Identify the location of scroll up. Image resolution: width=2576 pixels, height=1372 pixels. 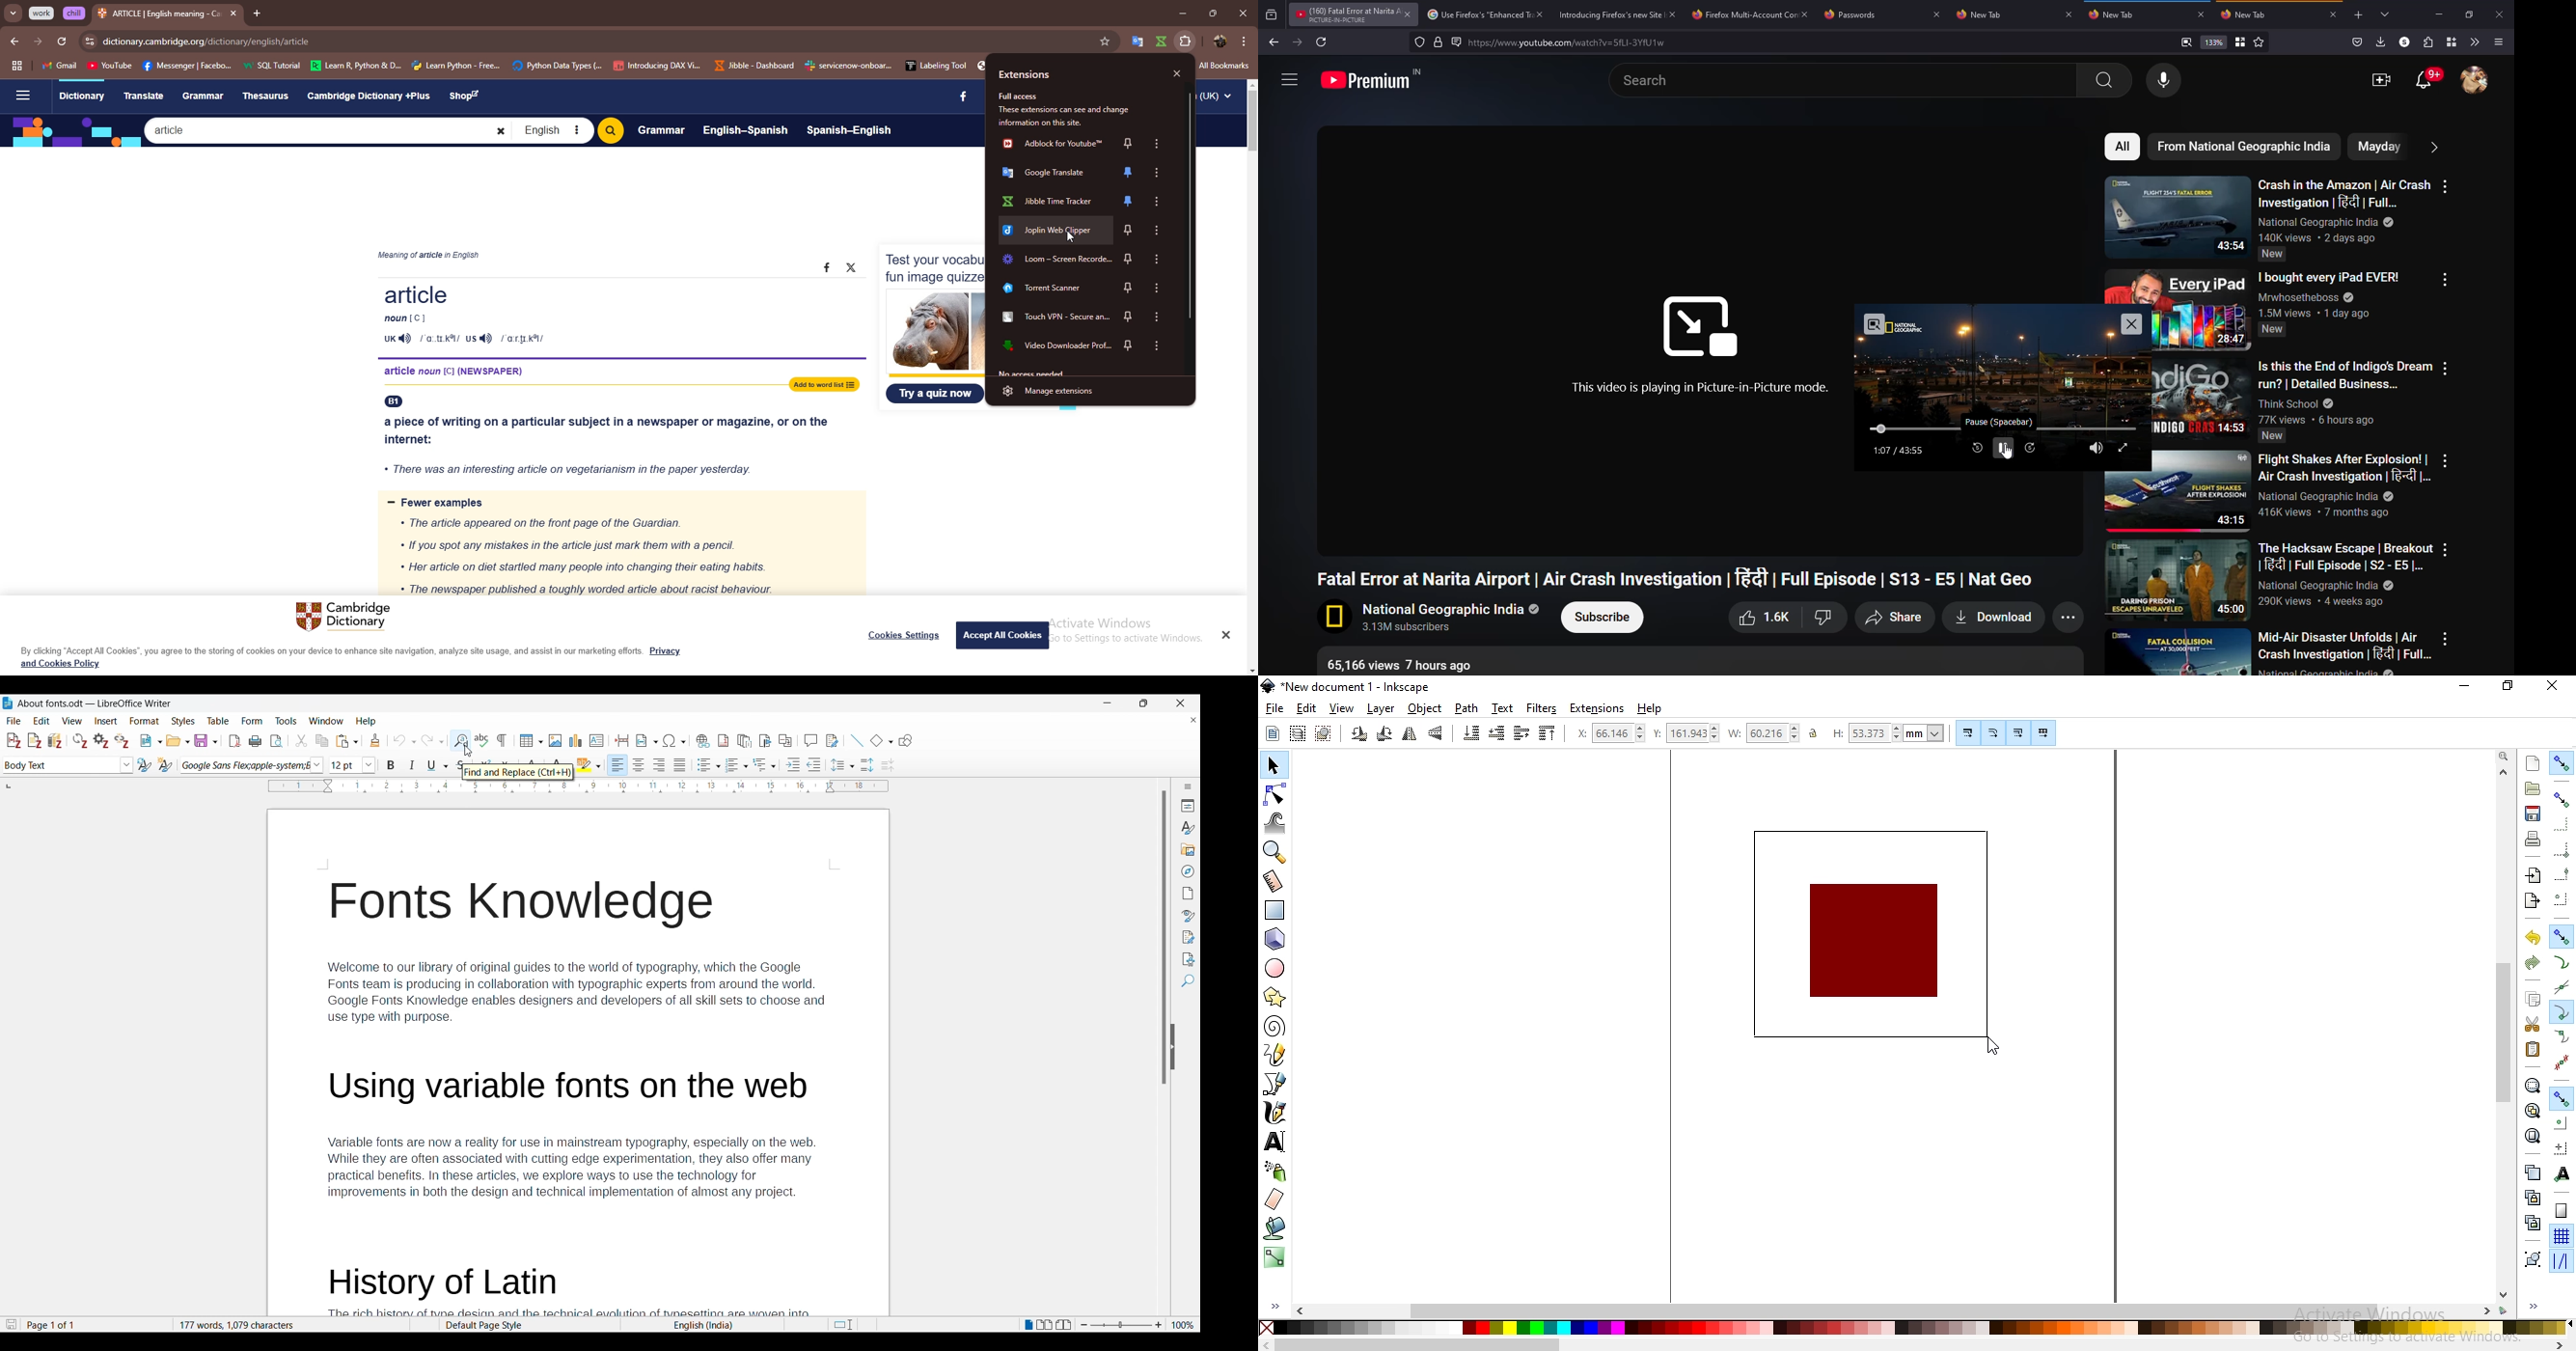
(1251, 84).